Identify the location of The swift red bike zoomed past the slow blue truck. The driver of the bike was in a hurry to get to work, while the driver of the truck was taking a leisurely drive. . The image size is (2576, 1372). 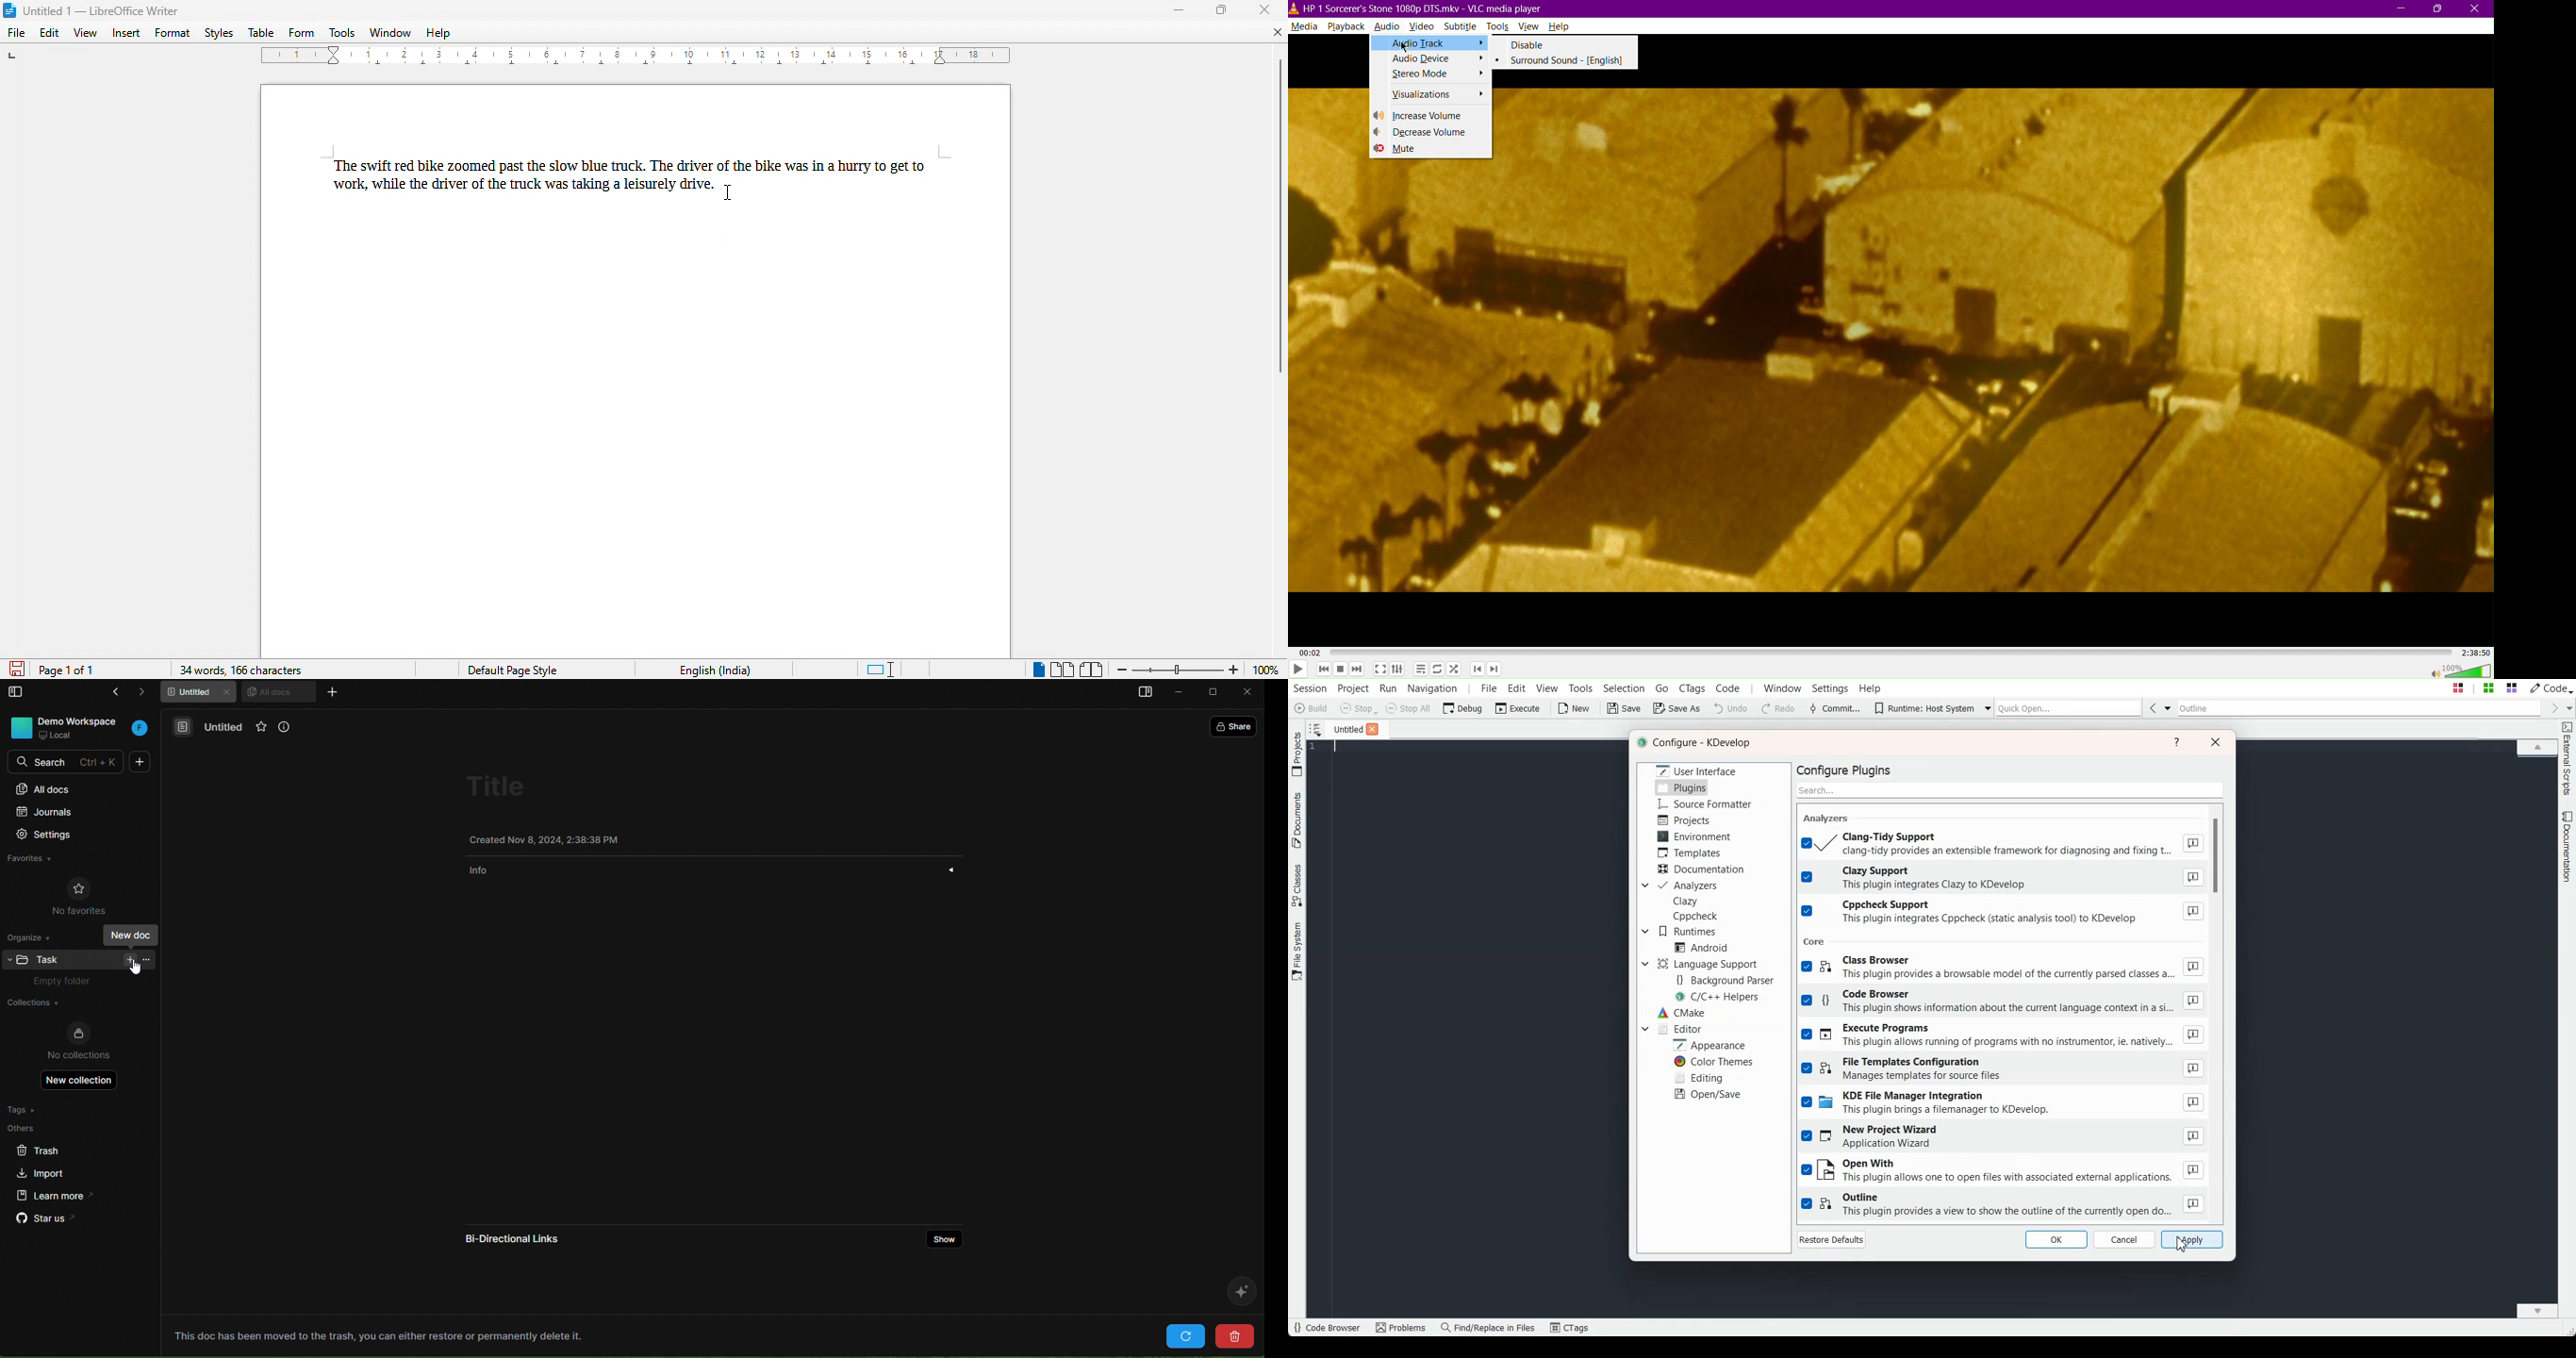
(640, 173).